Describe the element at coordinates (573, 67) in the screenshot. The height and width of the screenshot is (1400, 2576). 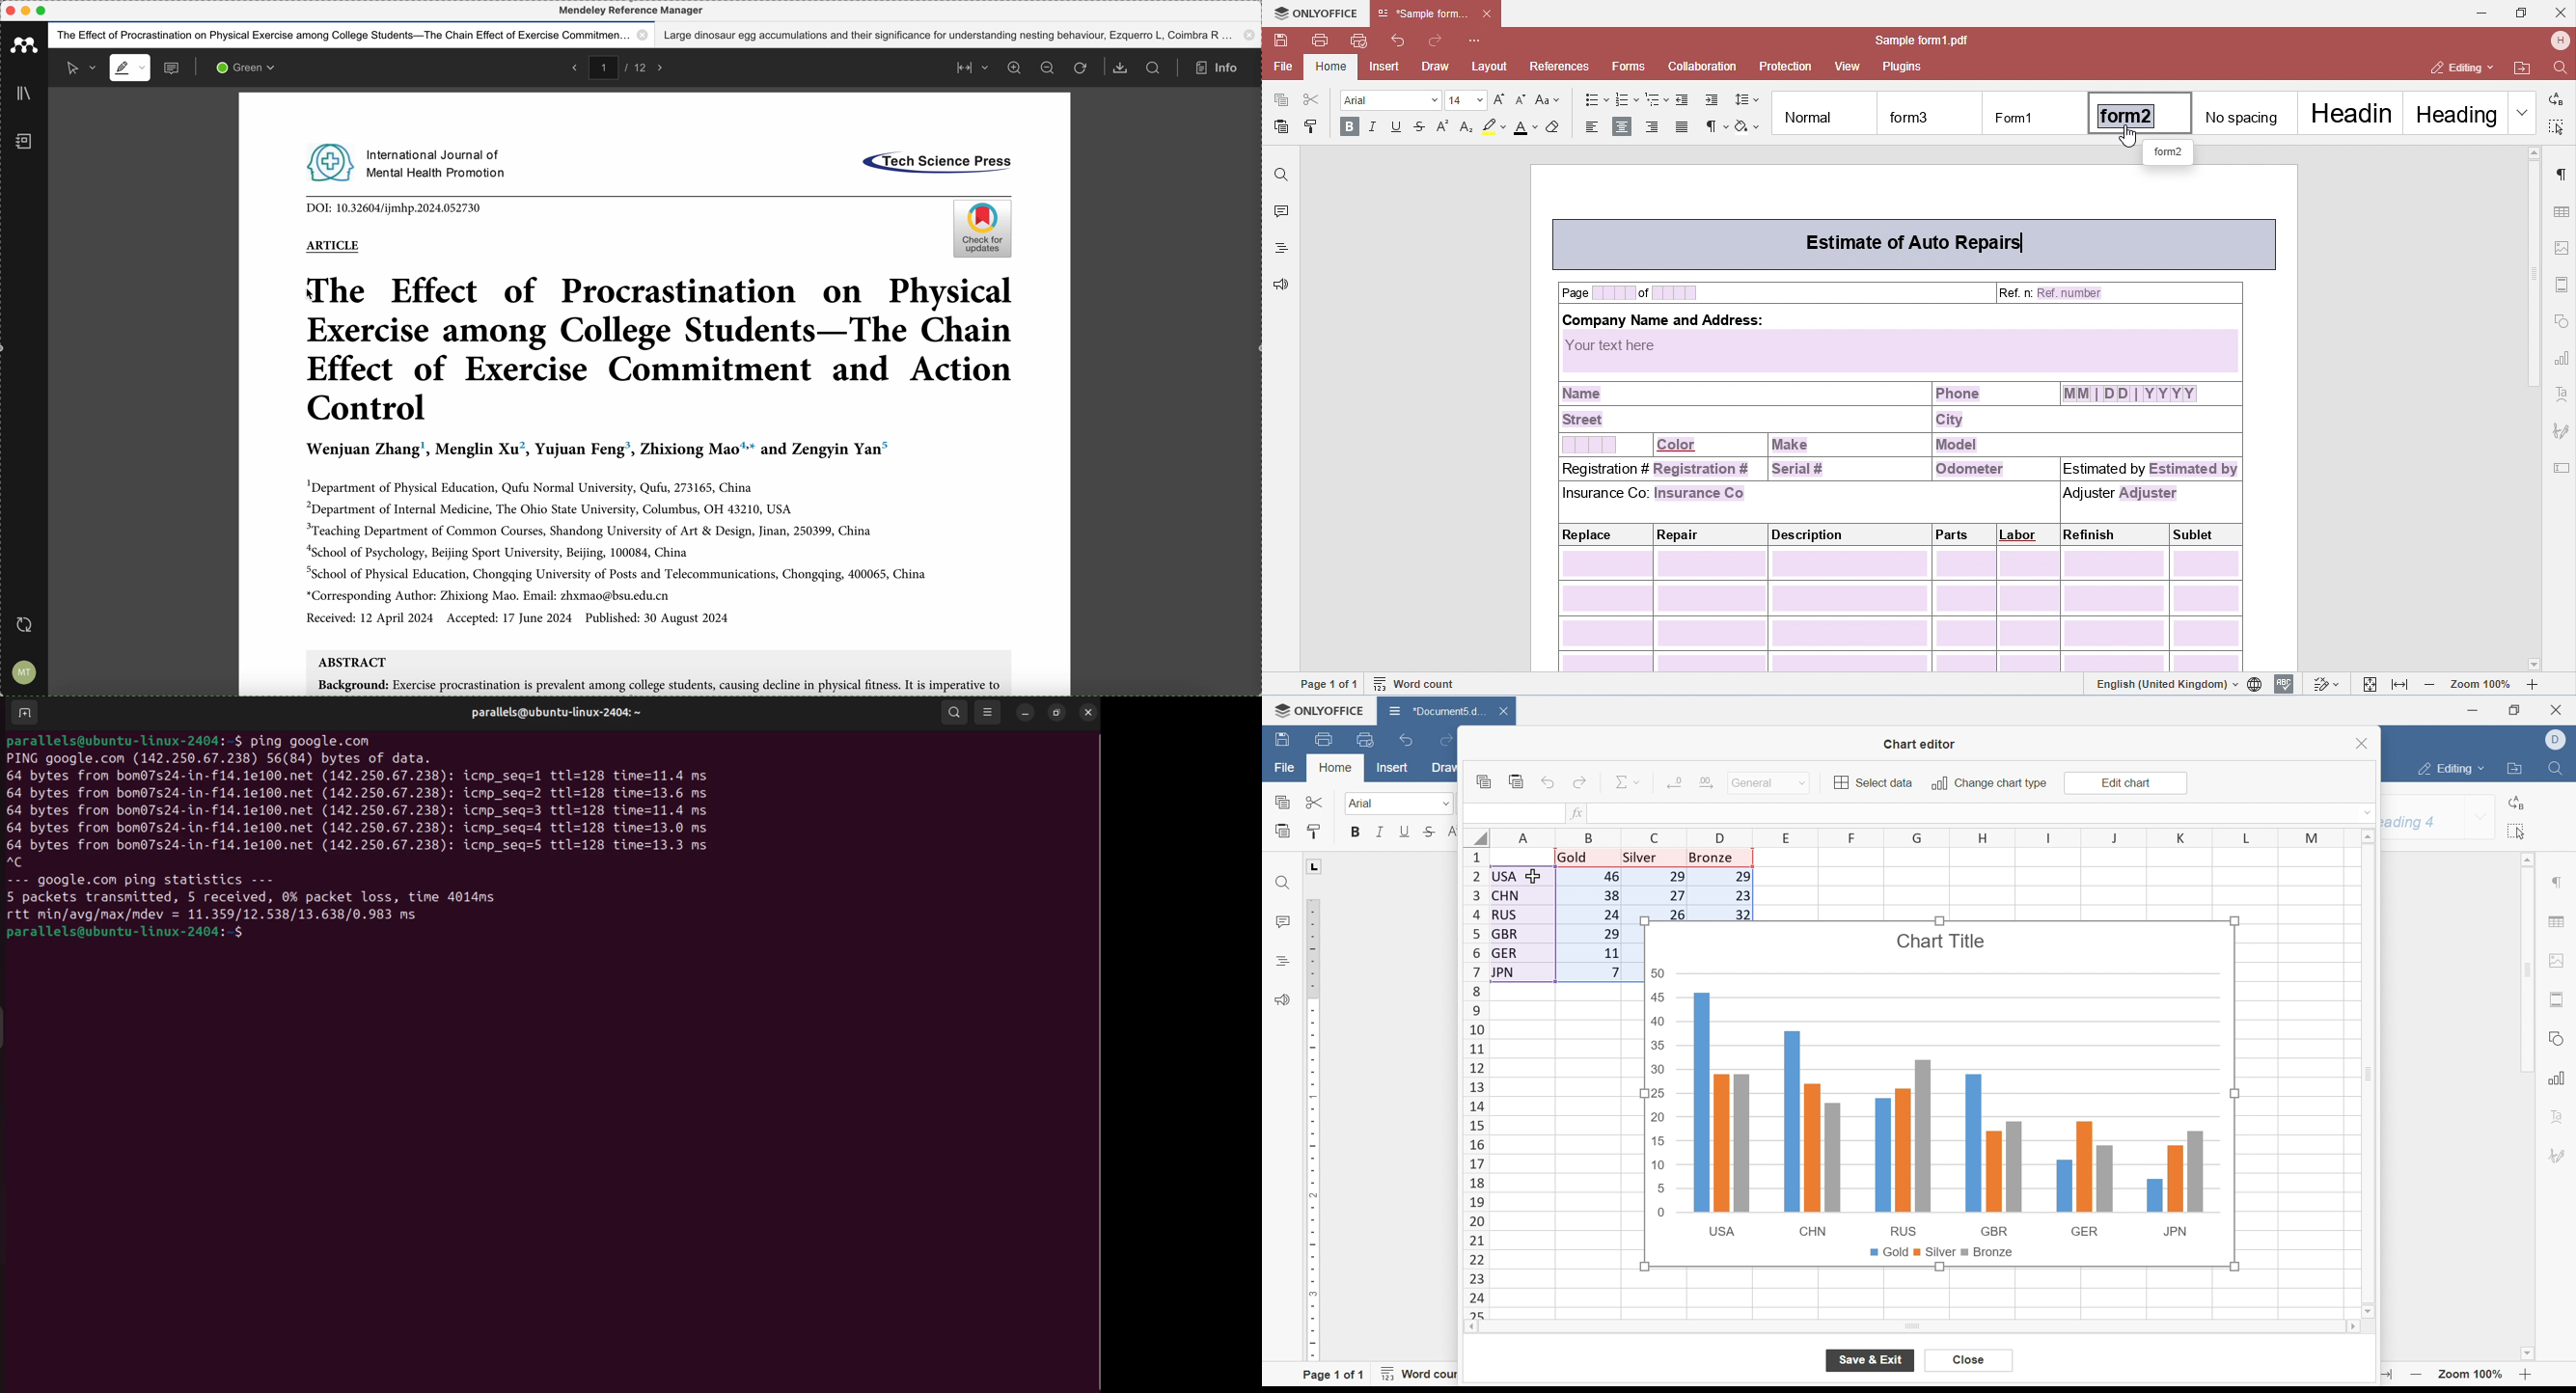
I see `back` at that location.